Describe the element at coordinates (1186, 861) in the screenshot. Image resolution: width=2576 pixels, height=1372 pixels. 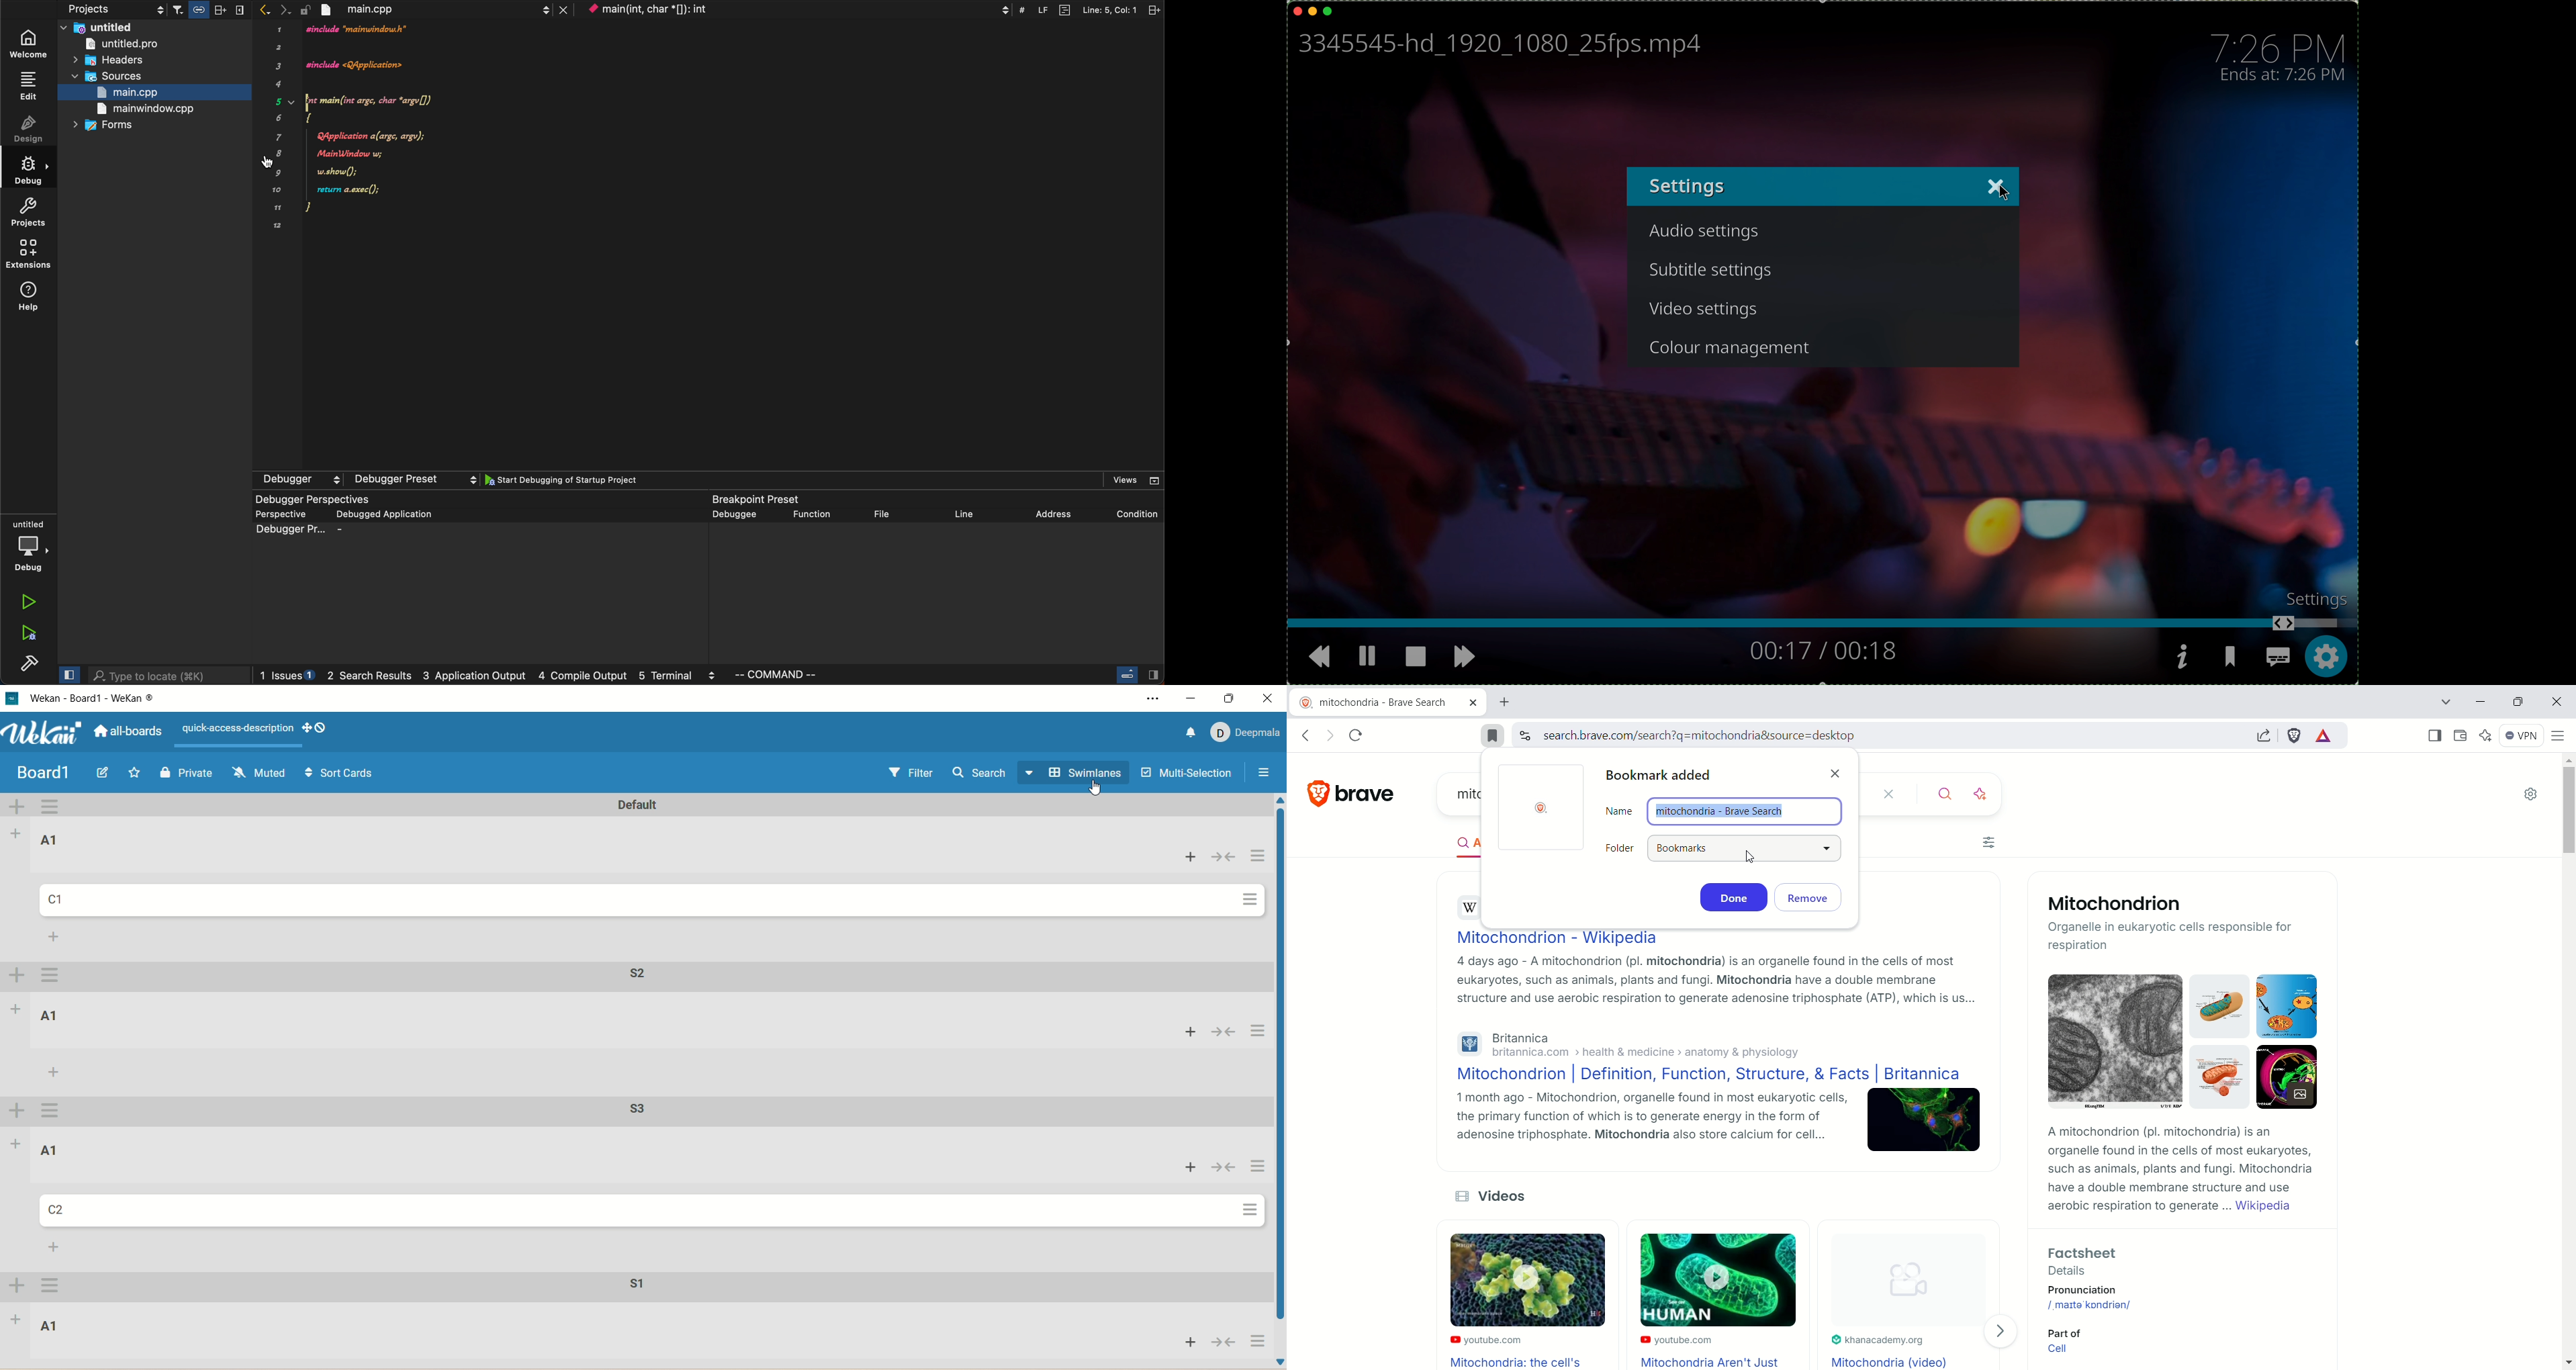
I see `add` at that location.